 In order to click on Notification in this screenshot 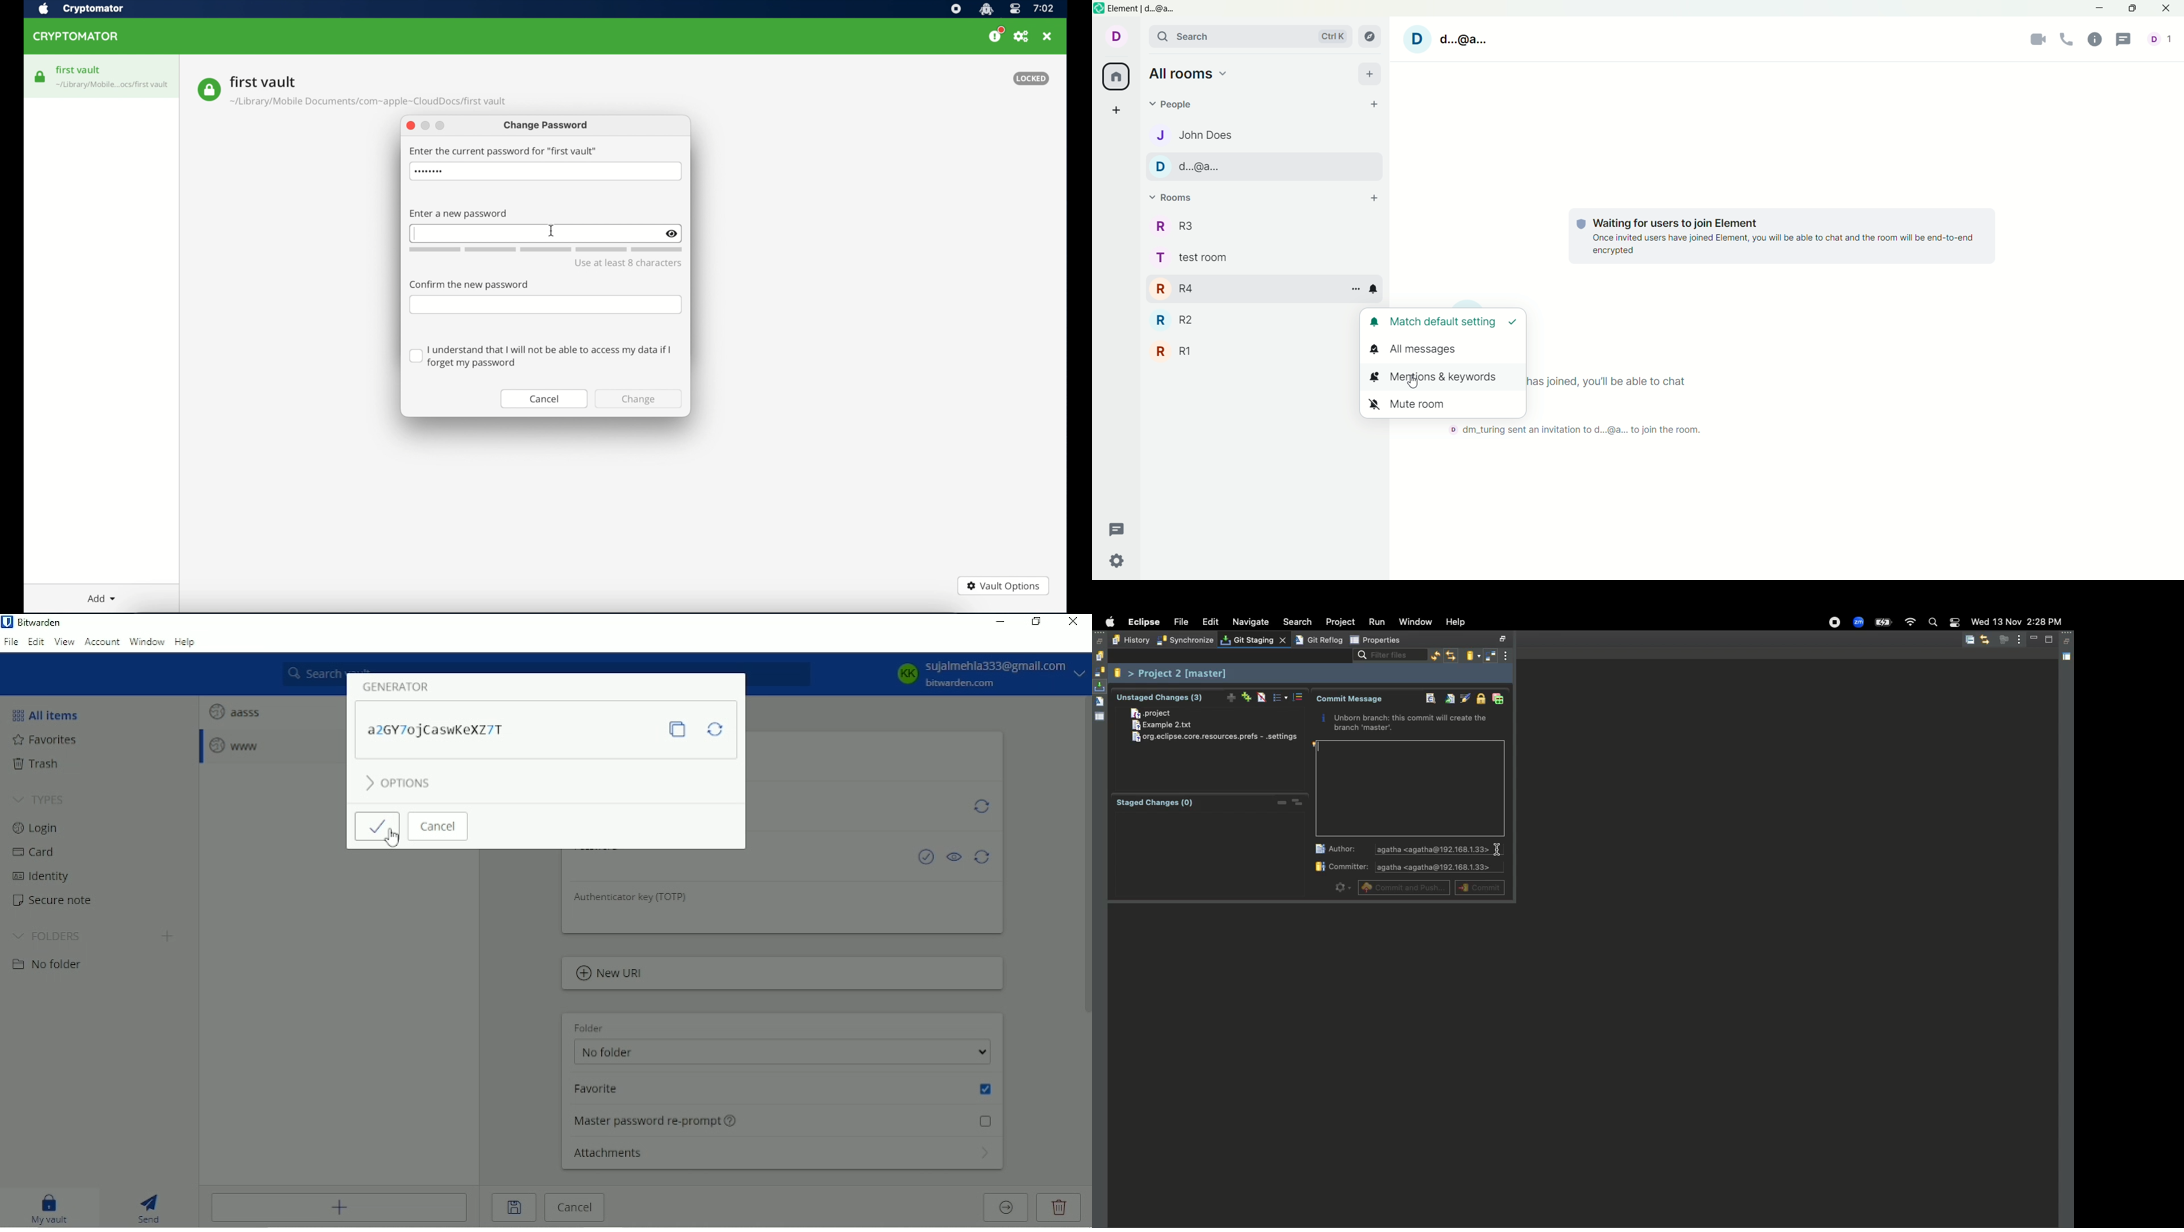, I will do `click(1954, 624)`.